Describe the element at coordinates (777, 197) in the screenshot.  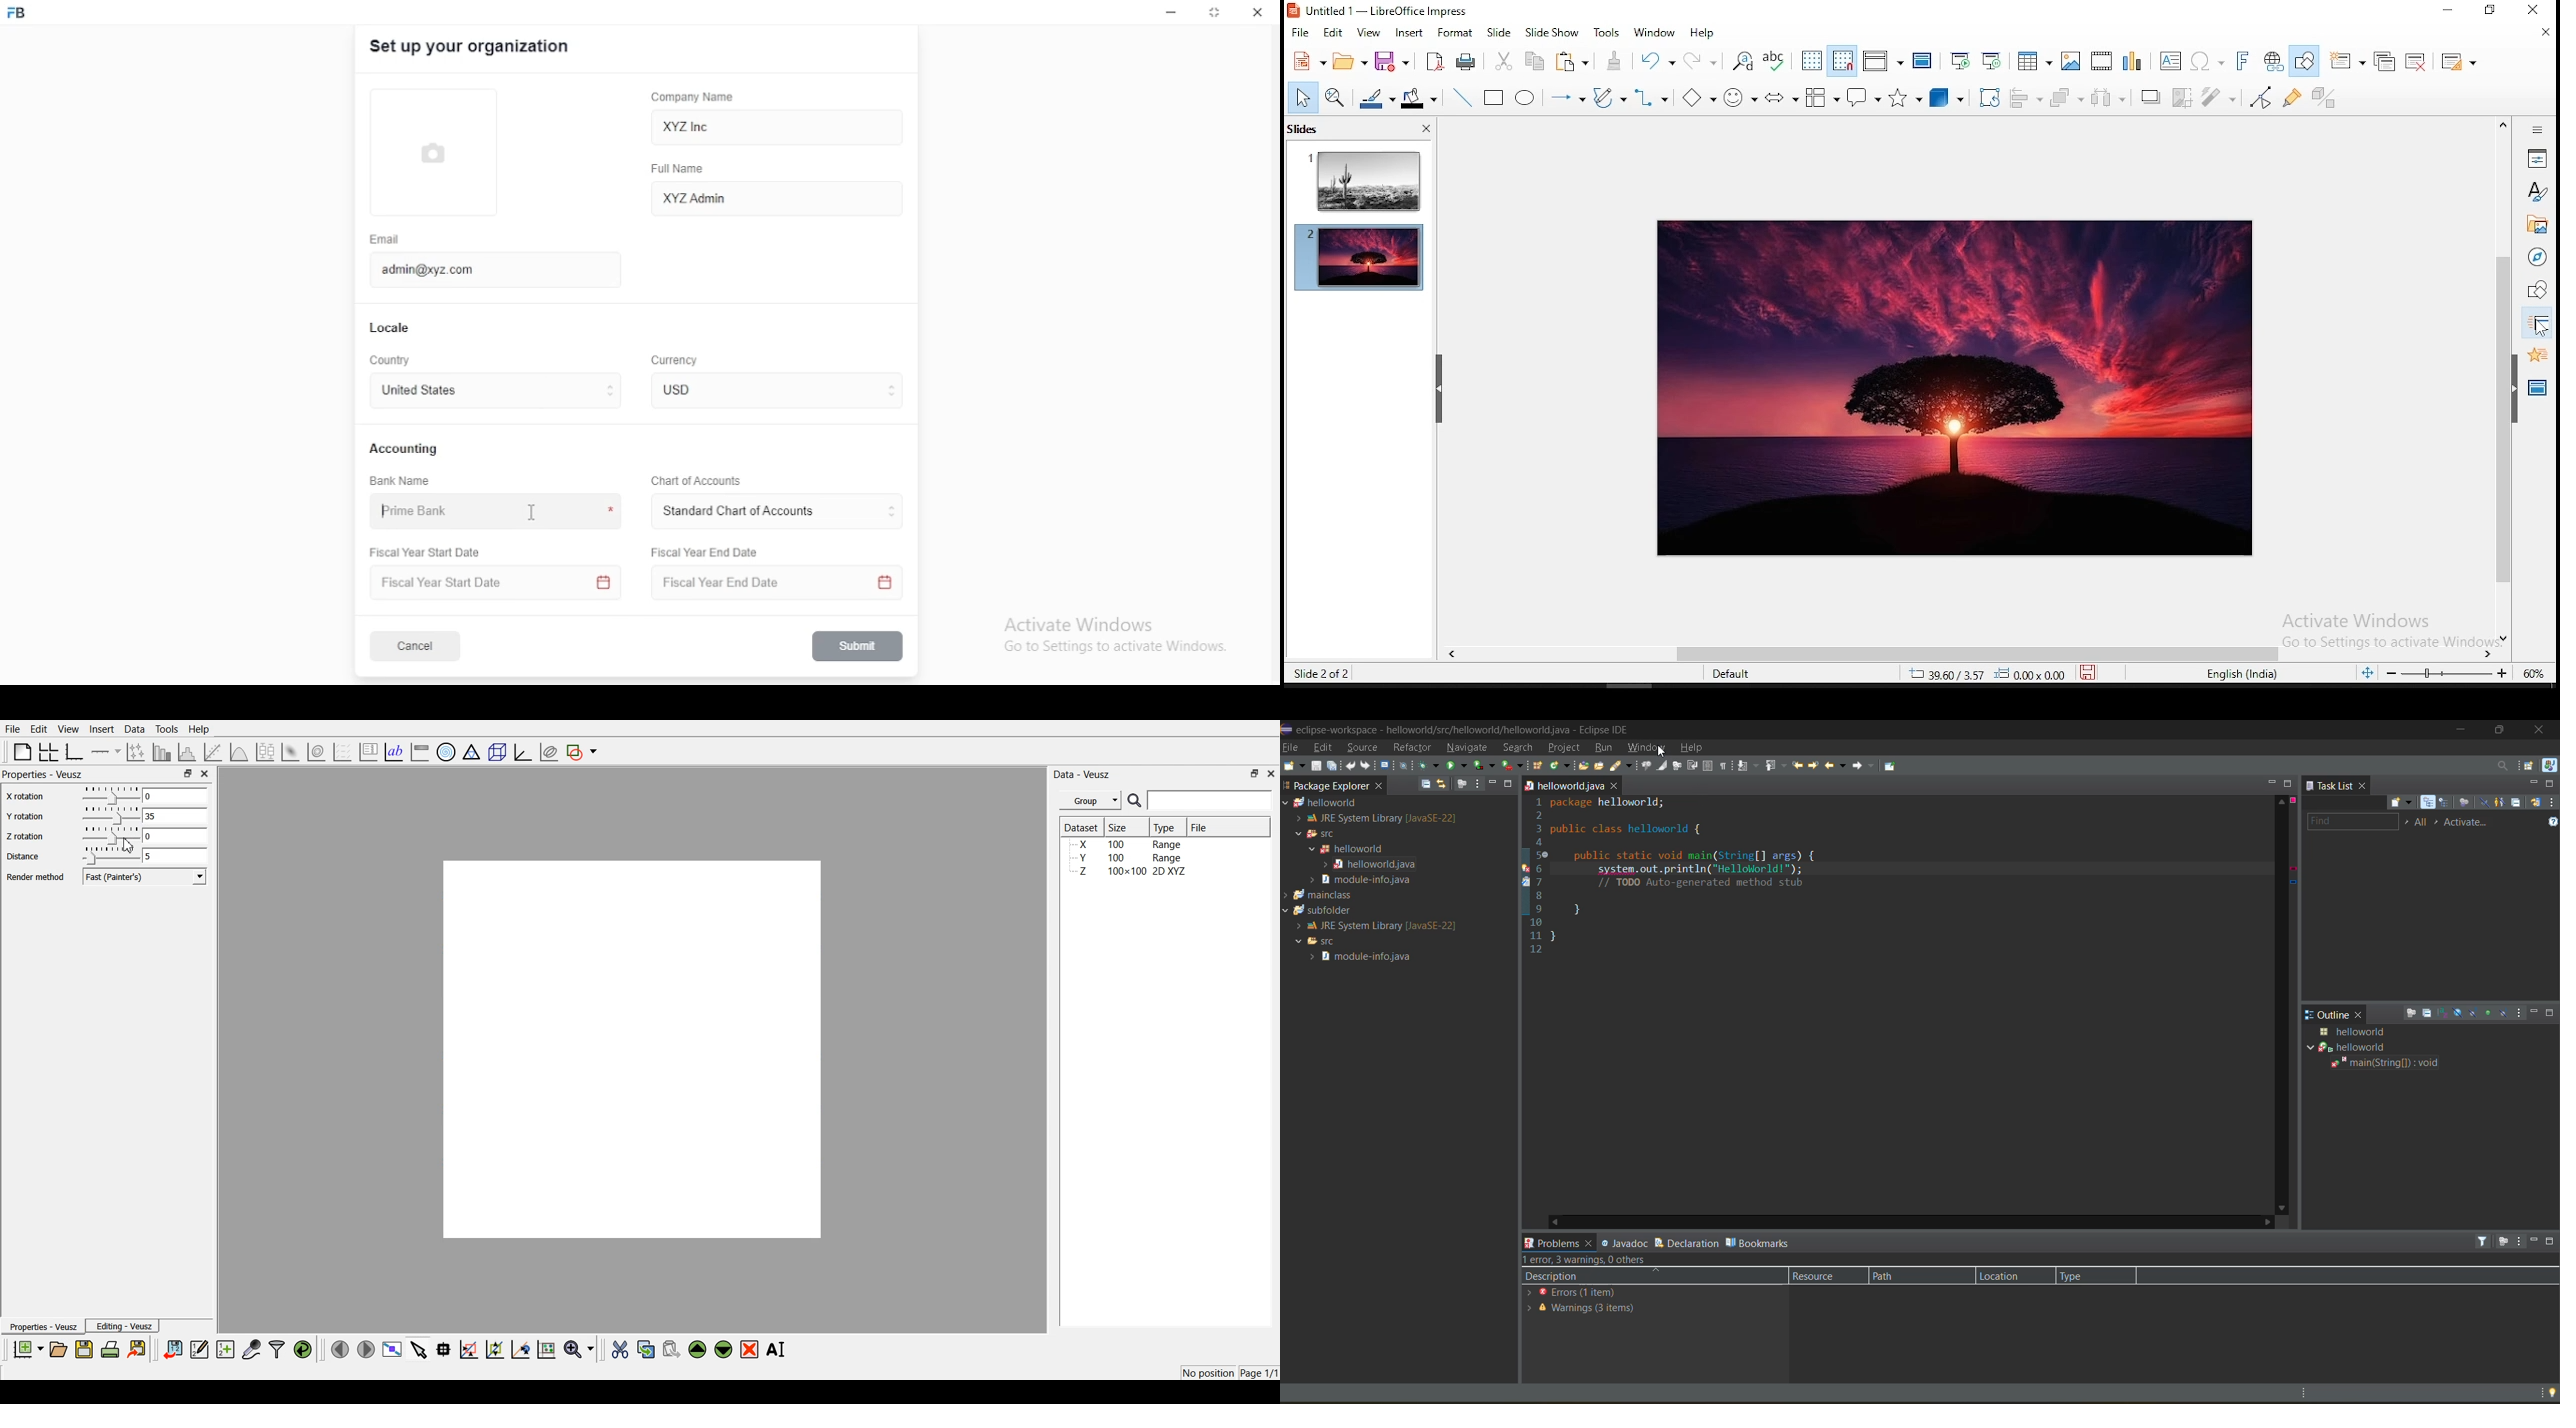
I see `XYZ Admin` at that location.